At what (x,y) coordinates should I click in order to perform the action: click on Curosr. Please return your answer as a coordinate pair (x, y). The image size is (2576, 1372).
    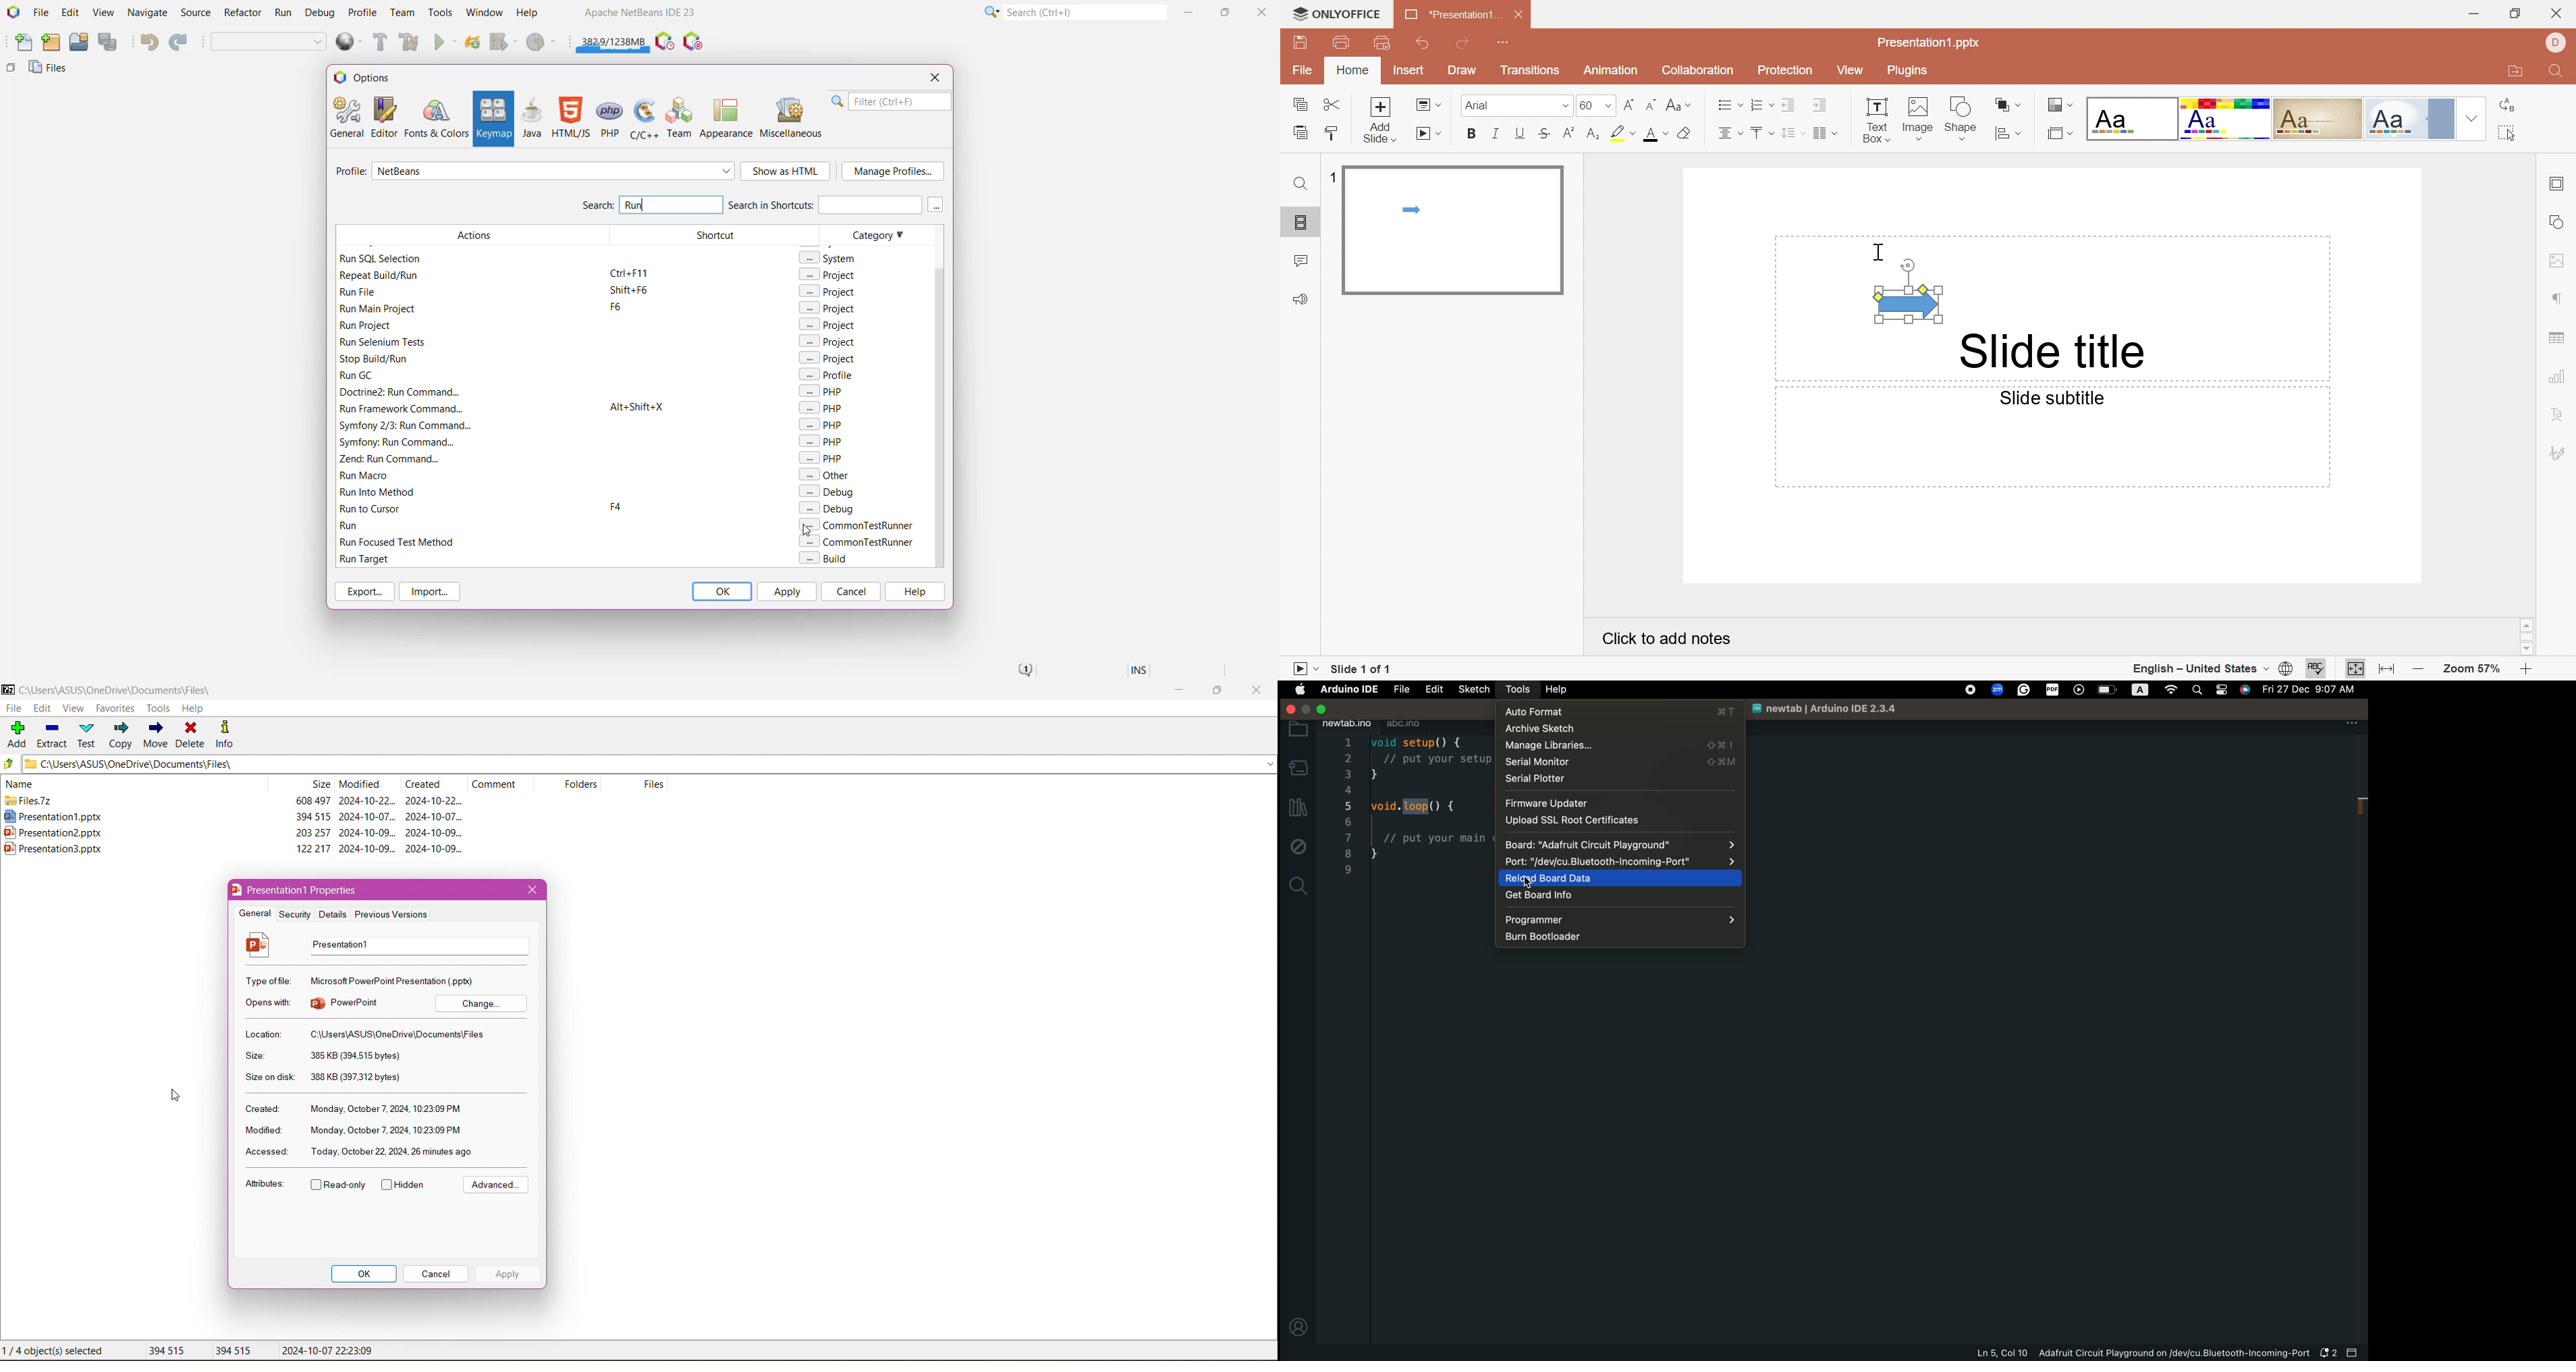
    Looking at the image, I should click on (1878, 253).